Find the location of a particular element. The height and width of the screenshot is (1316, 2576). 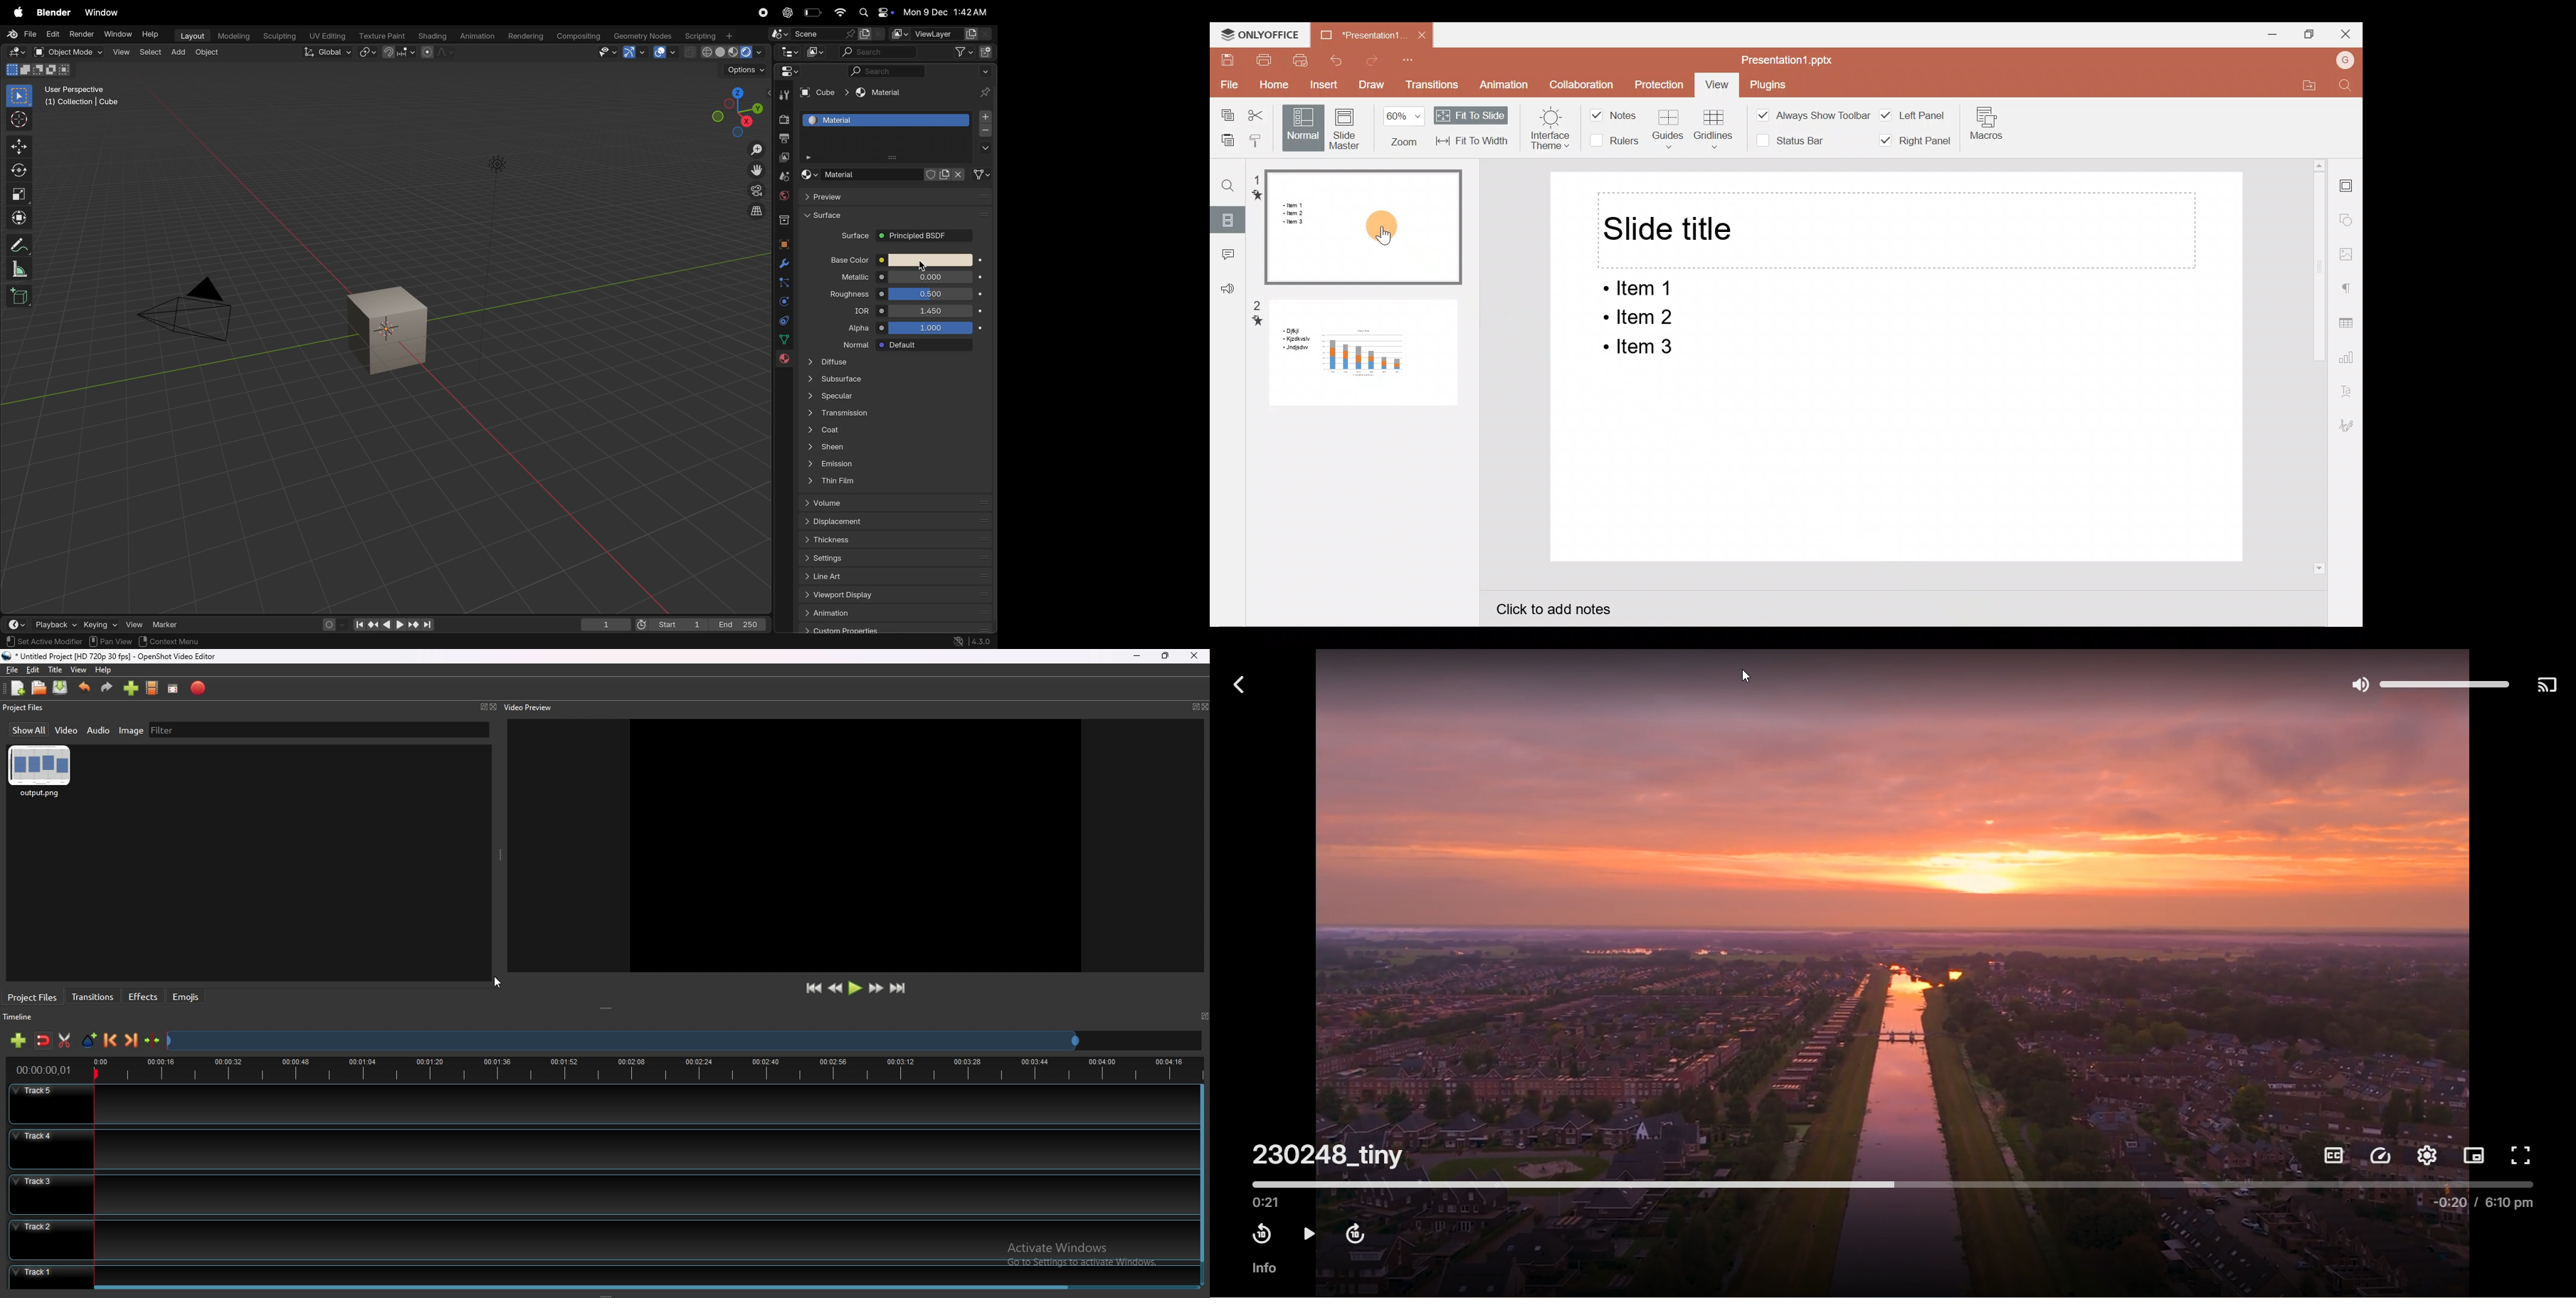

Redo is located at coordinates (1371, 61).